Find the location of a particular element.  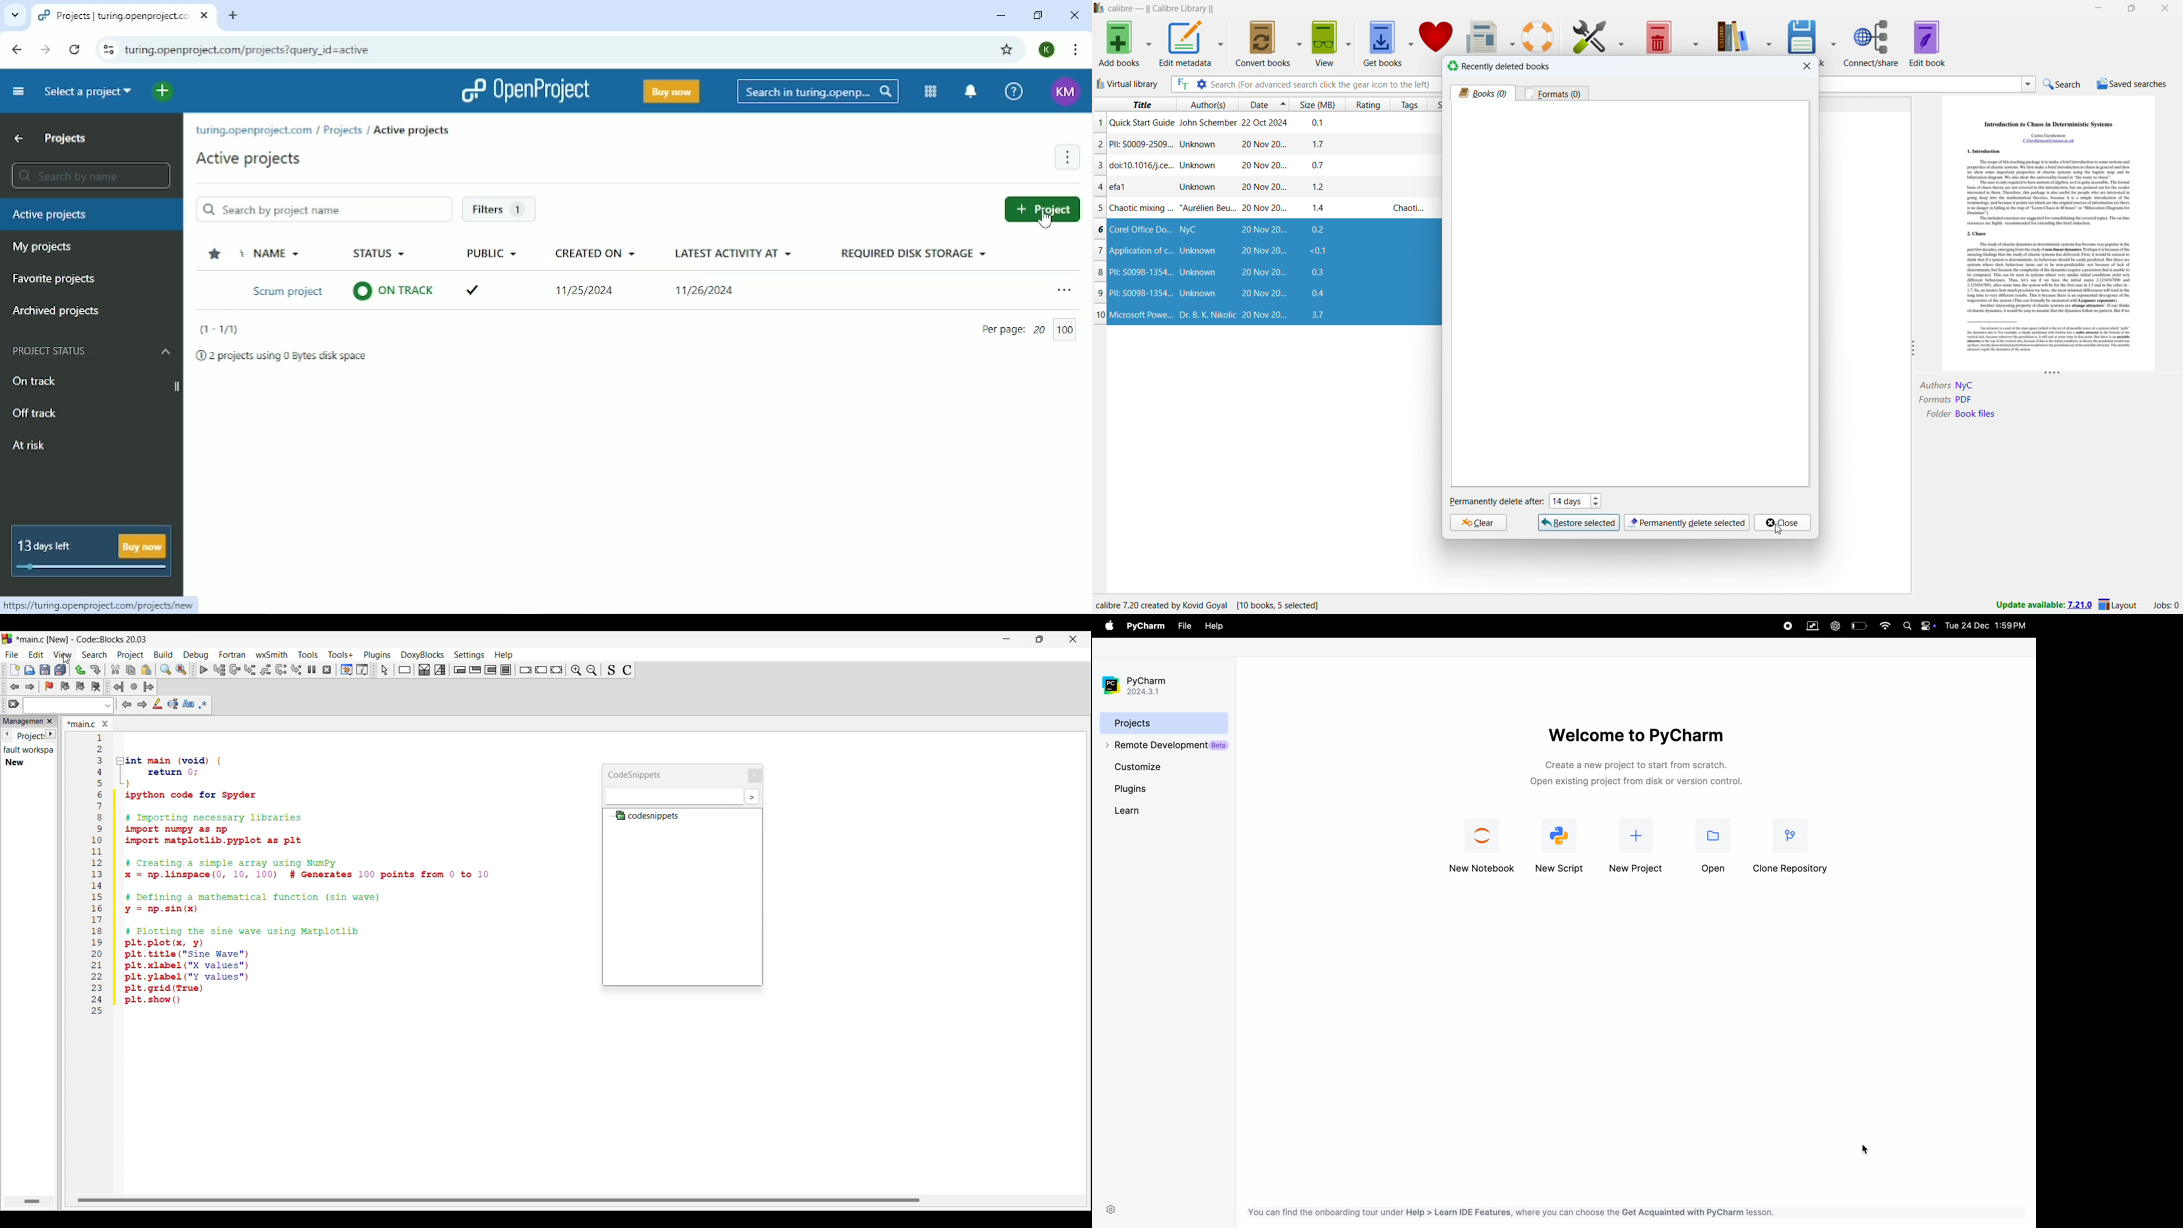

projects | turing.openproject.com is located at coordinates (114, 15).